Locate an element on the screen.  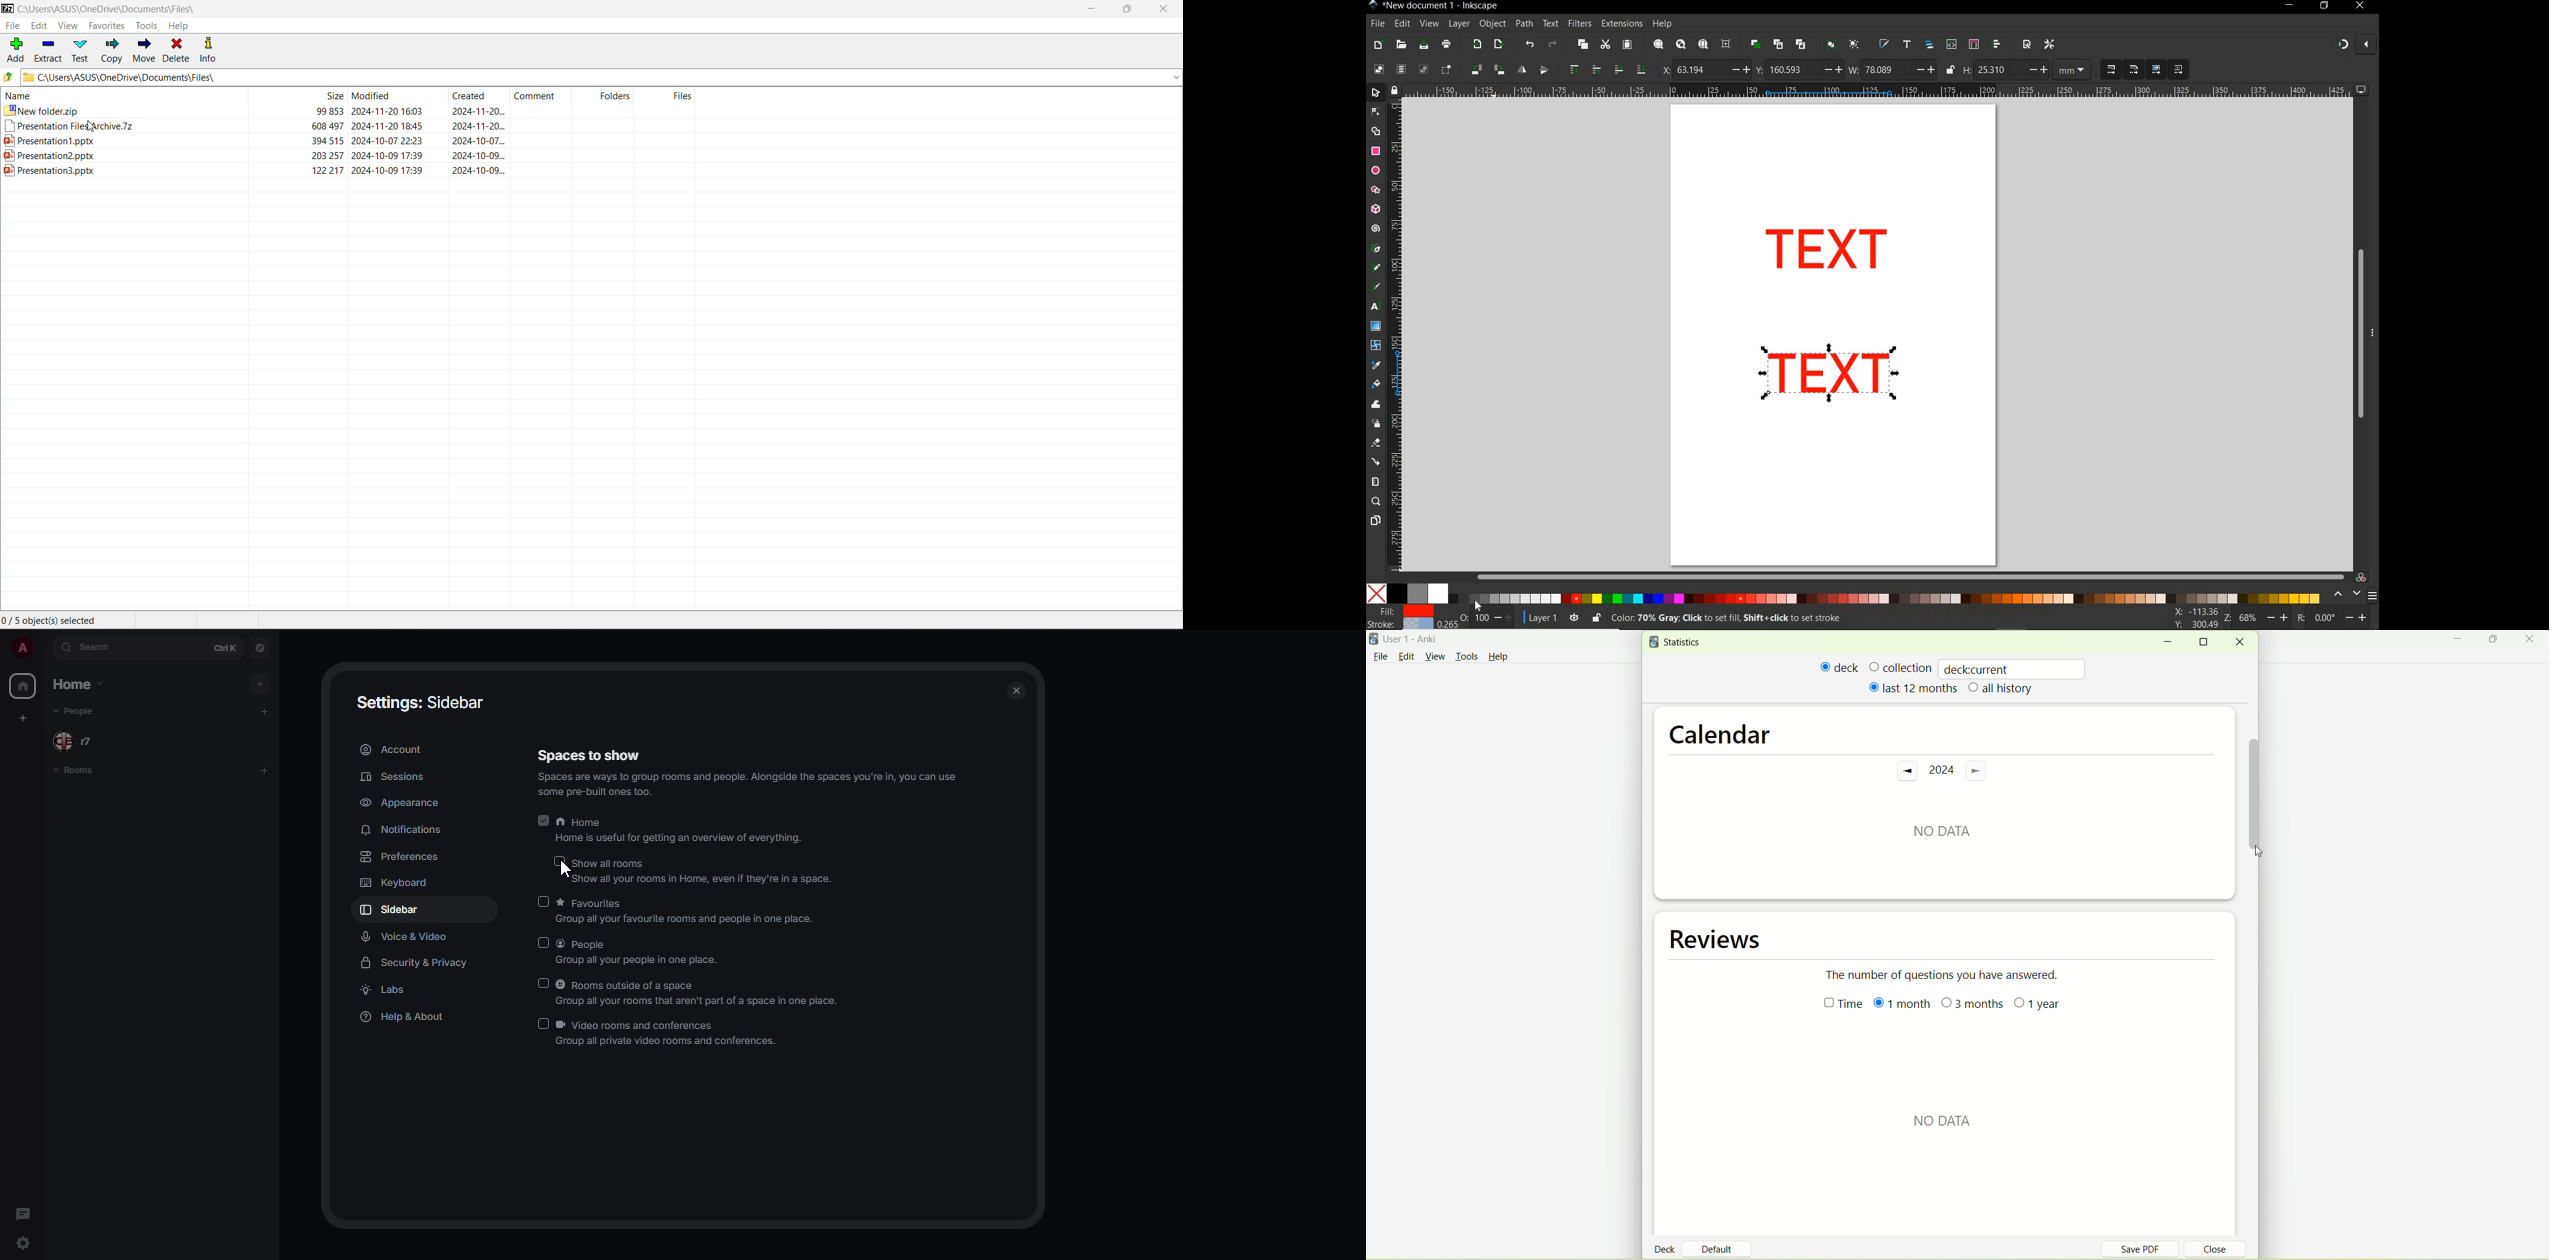
Folders is located at coordinates (603, 97).